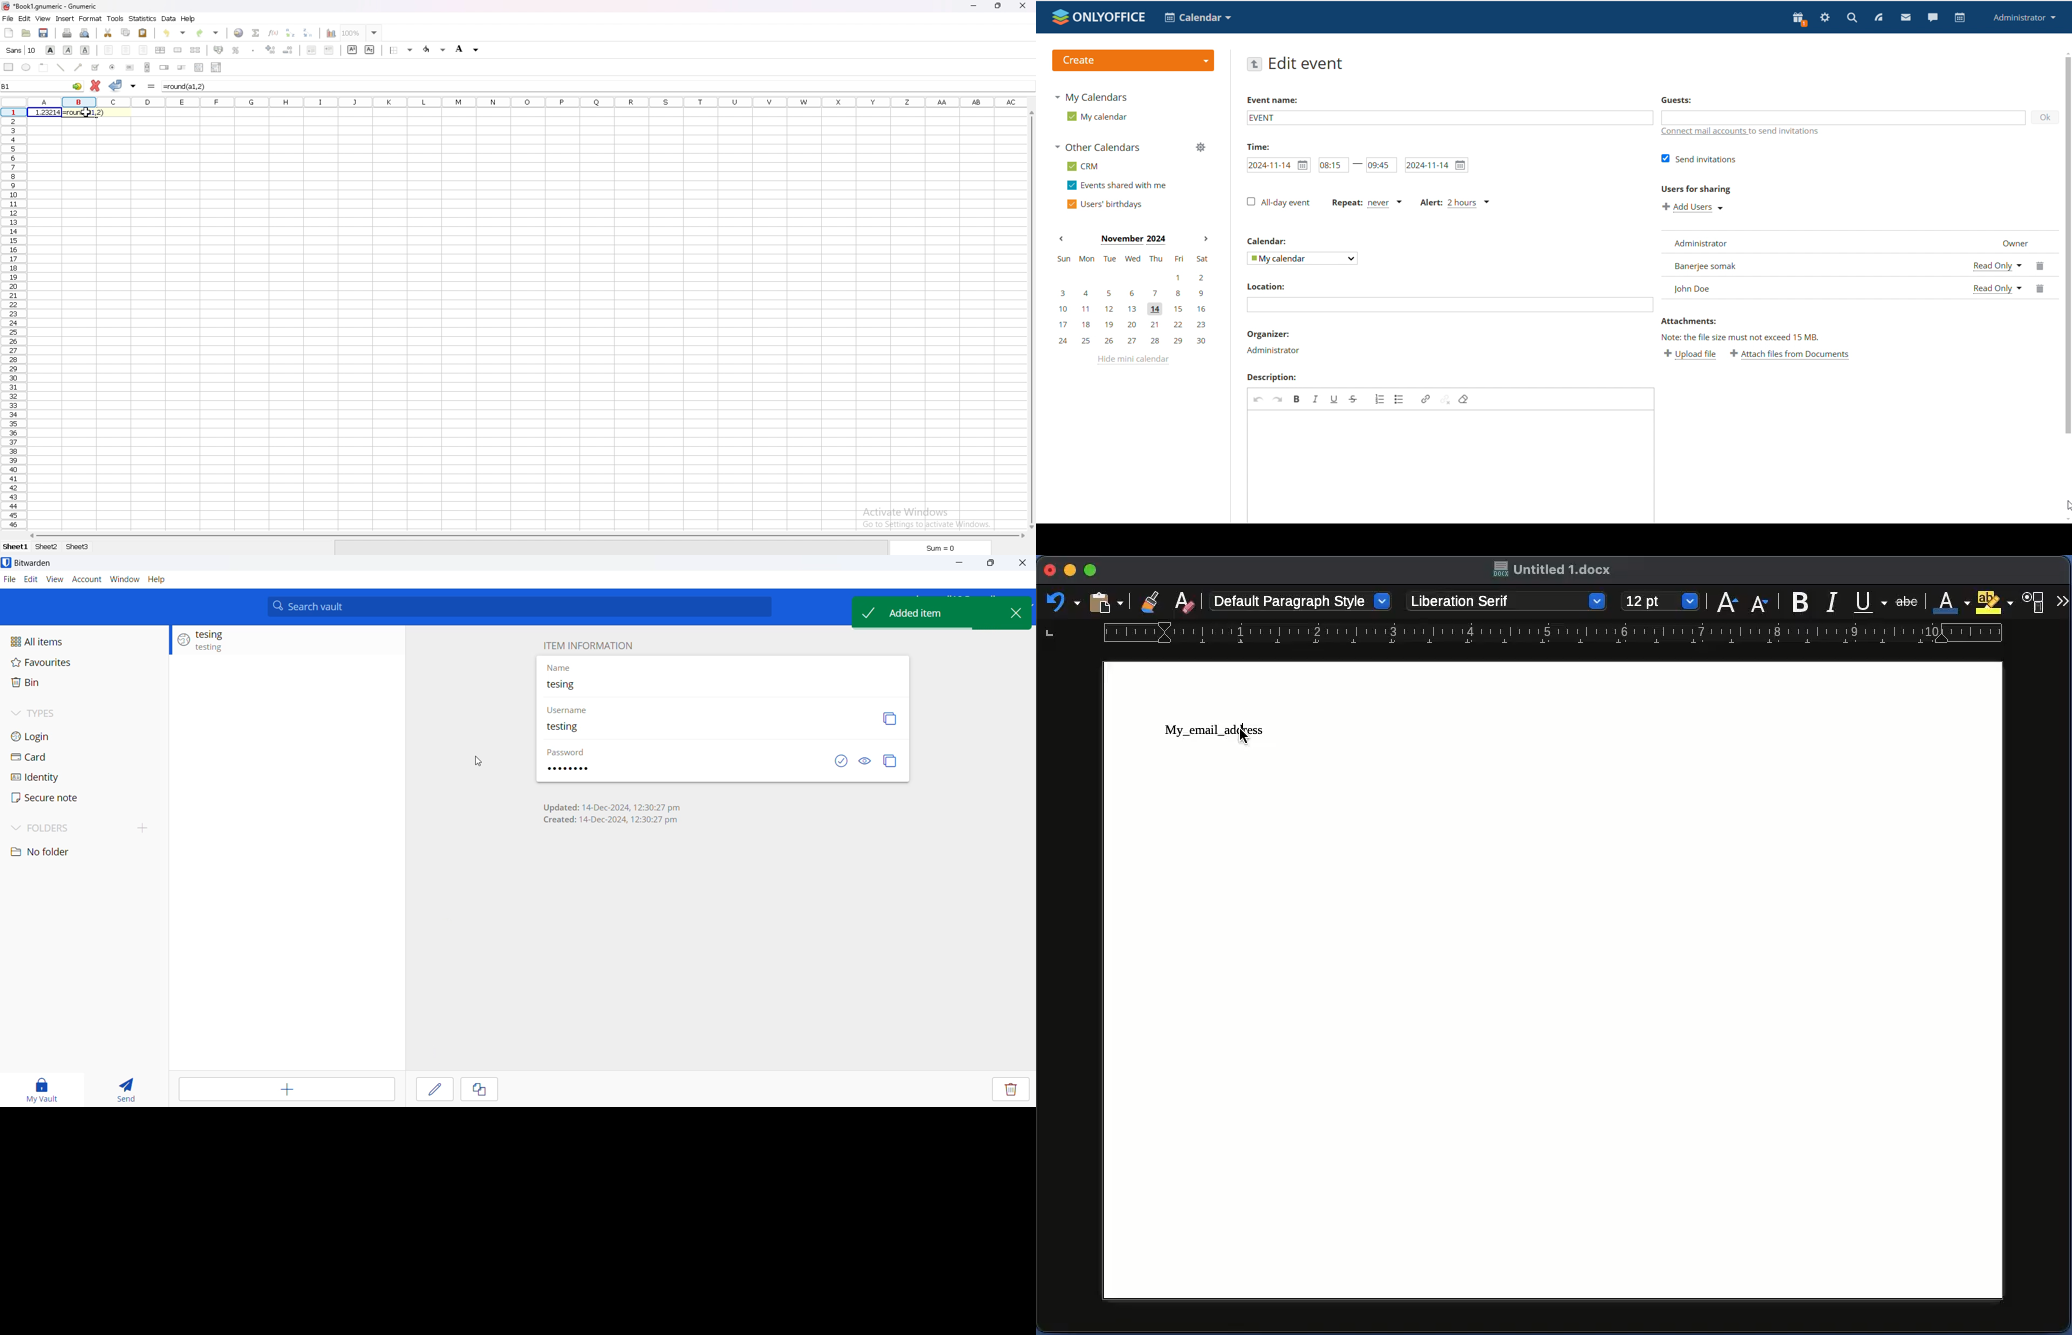 The height and width of the screenshot is (1344, 2072). What do you see at coordinates (40, 86) in the screenshot?
I see `selected cell` at bounding box center [40, 86].